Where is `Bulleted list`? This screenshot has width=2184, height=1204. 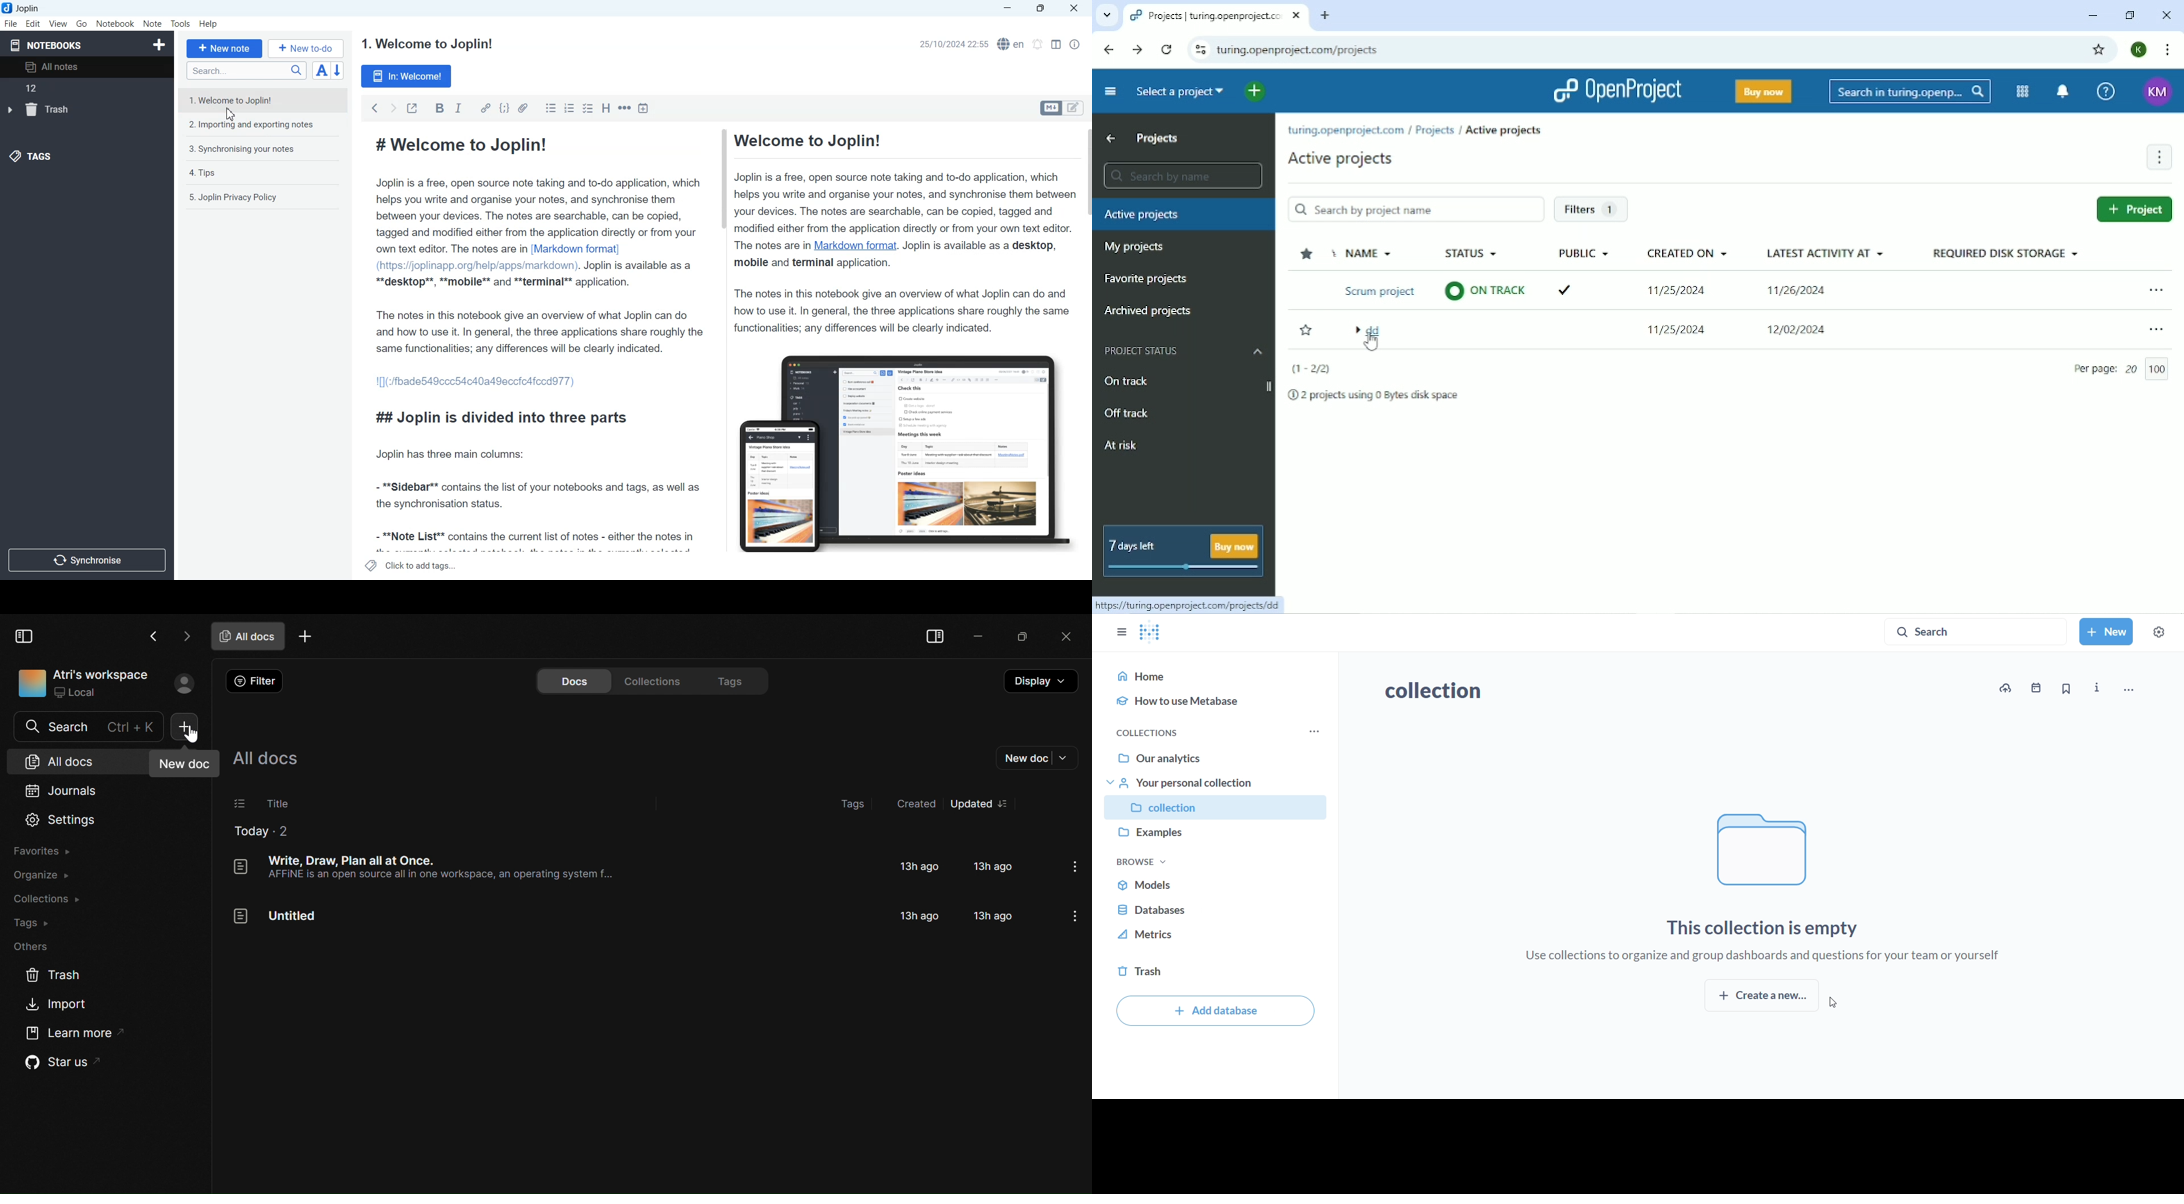 Bulleted list is located at coordinates (551, 107).